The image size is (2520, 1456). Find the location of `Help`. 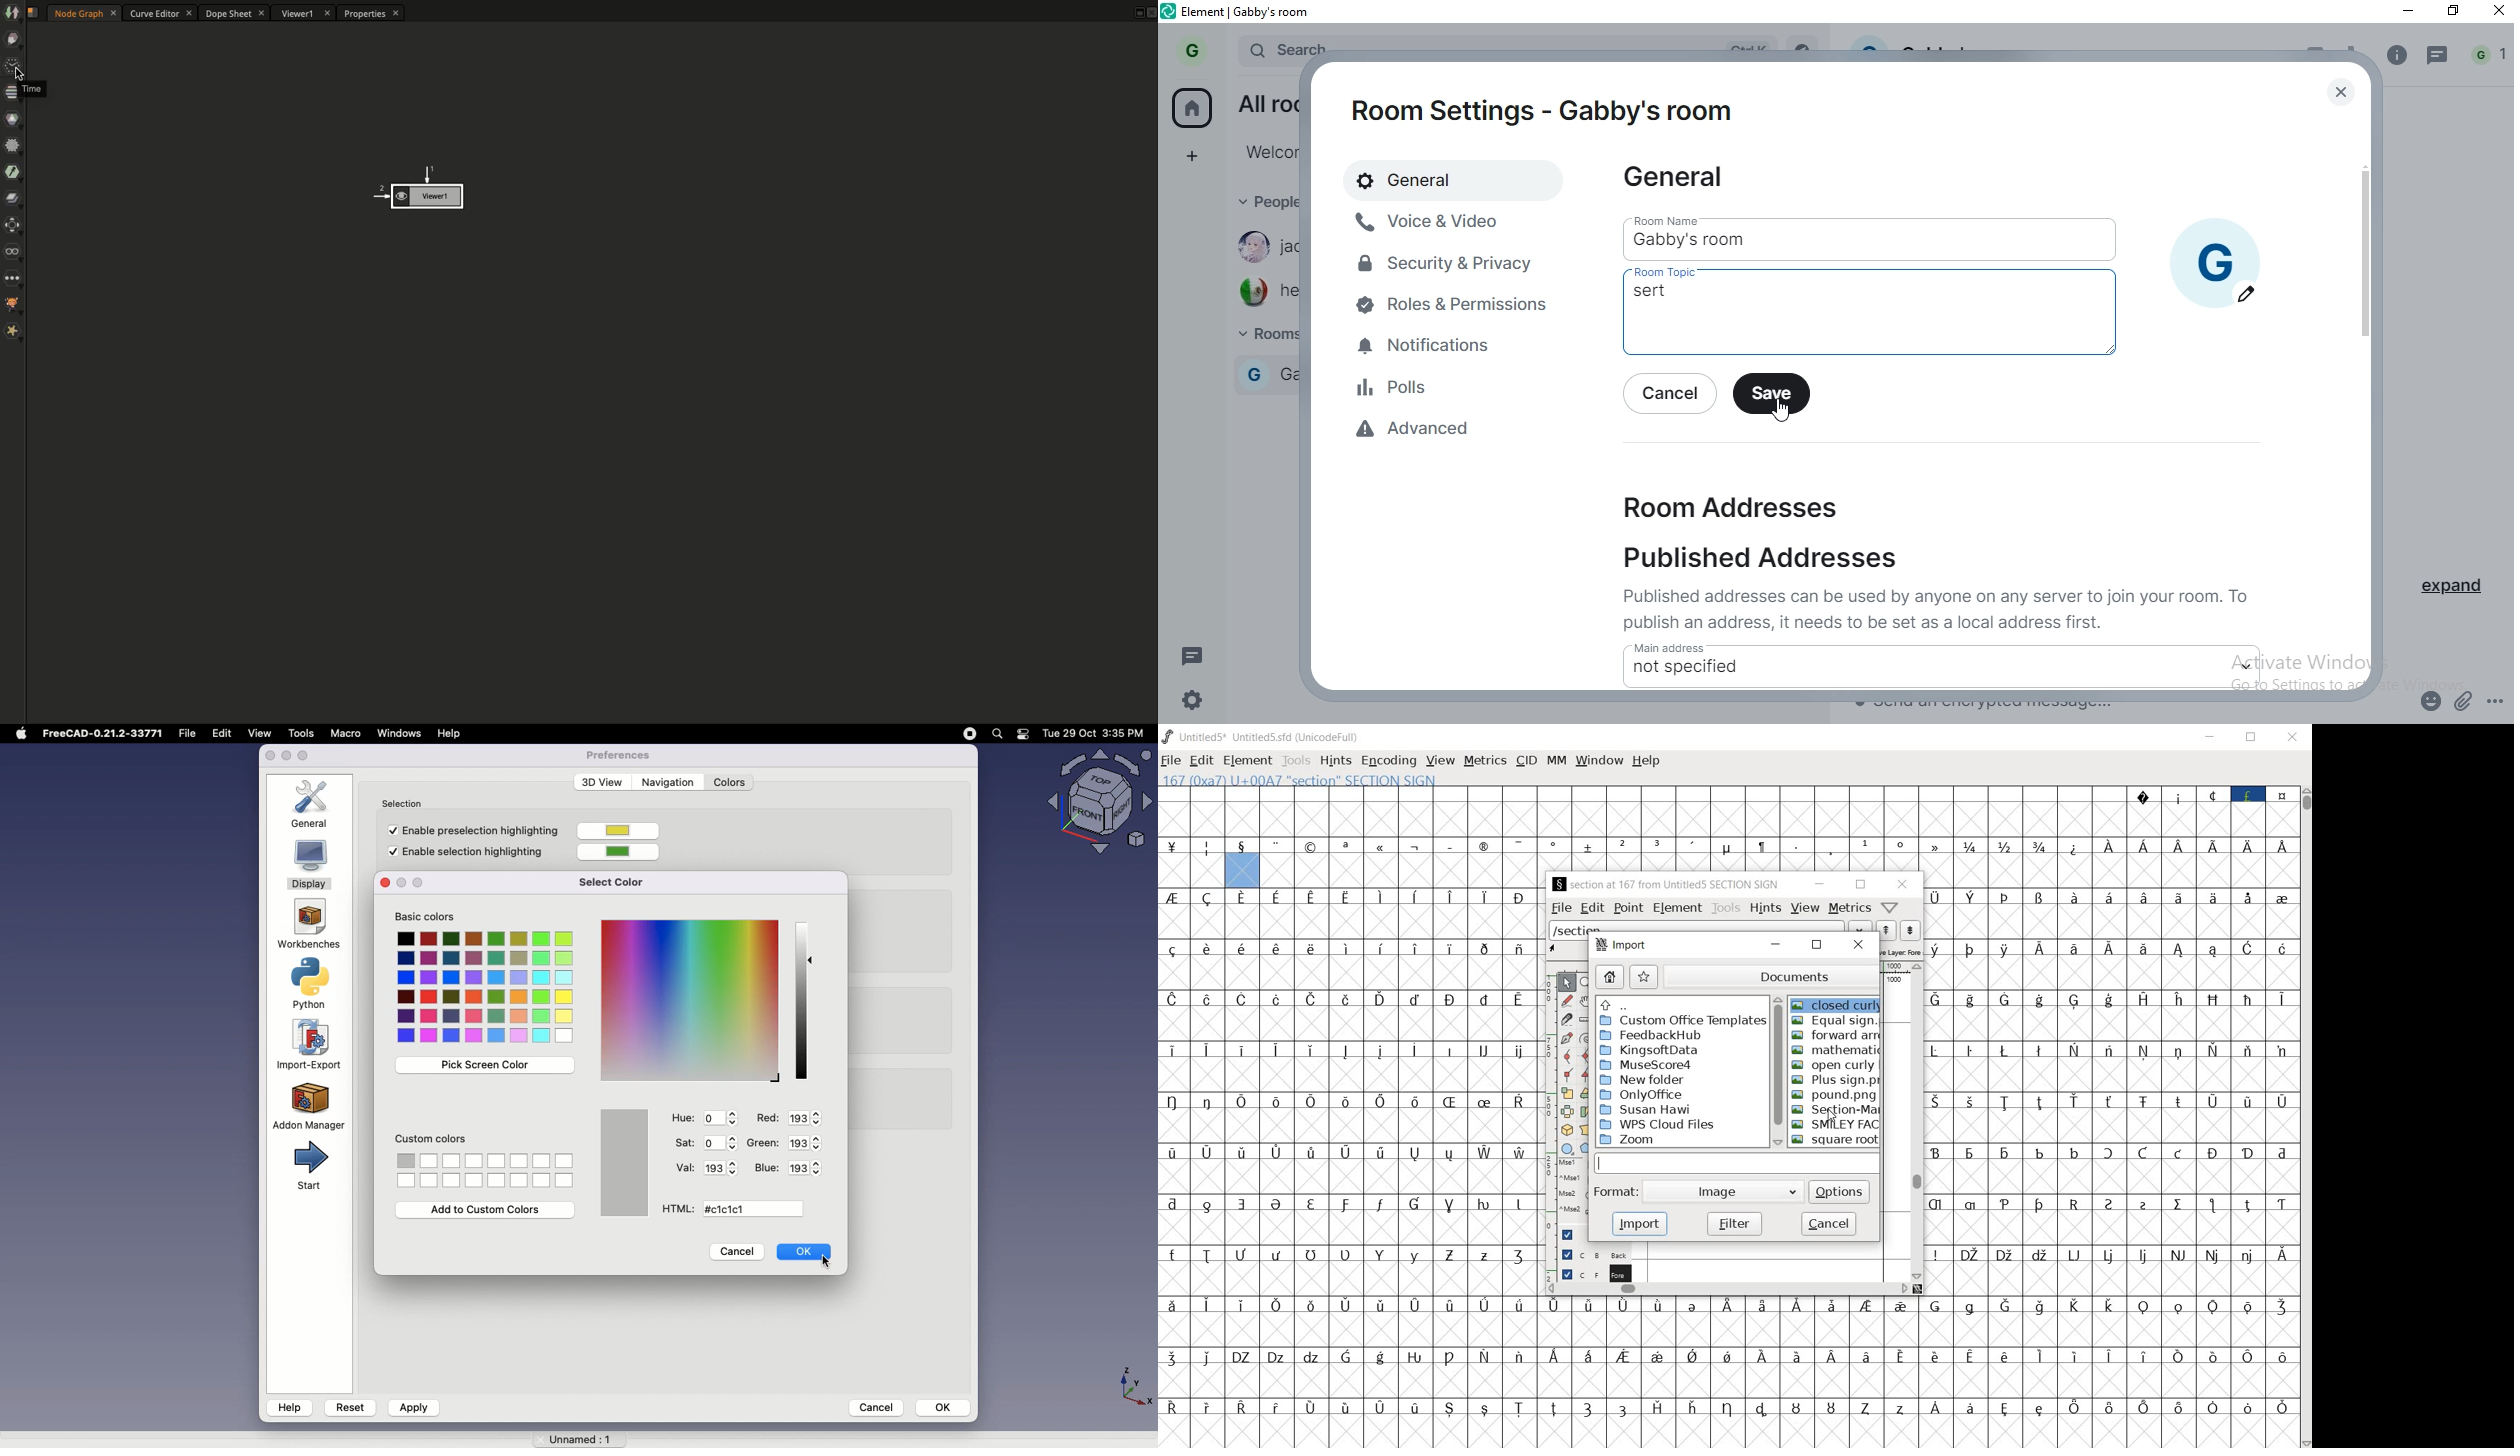

Help is located at coordinates (290, 1407).